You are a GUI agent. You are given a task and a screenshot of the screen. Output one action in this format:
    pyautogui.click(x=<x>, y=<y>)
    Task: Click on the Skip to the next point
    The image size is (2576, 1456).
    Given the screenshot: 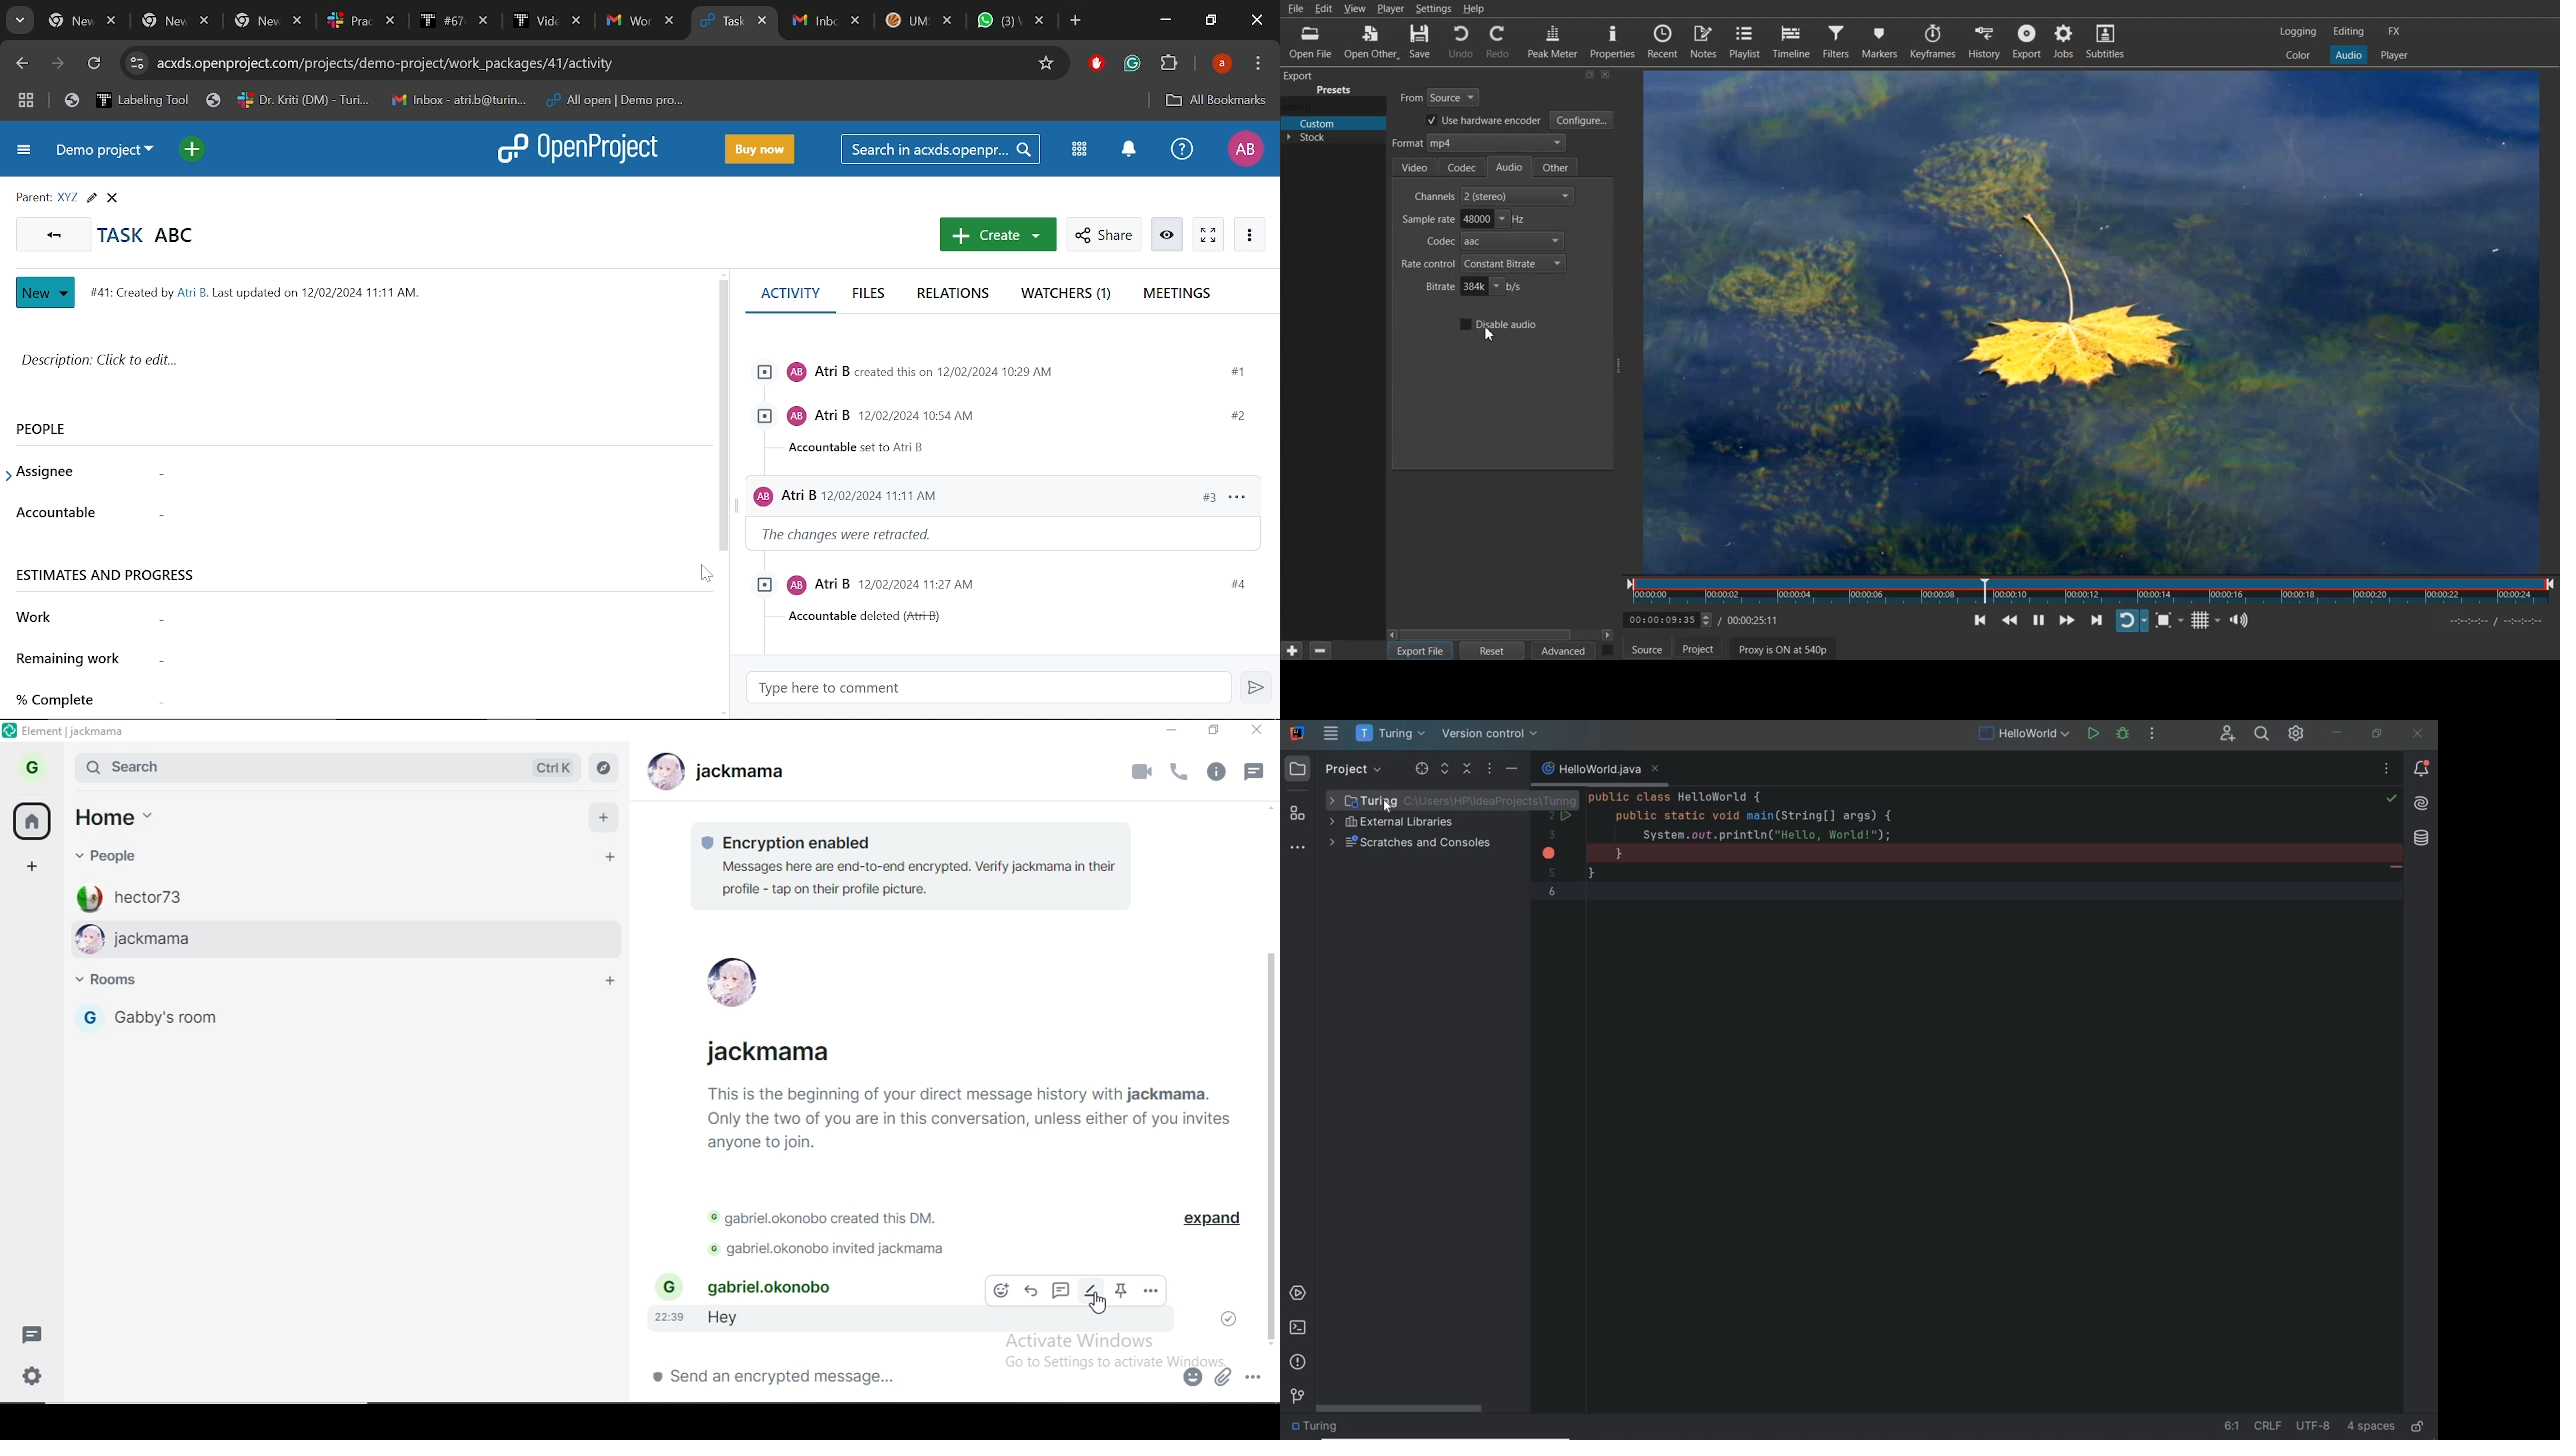 What is the action you would take?
    pyautogui.click(x=2095, y=619)
    